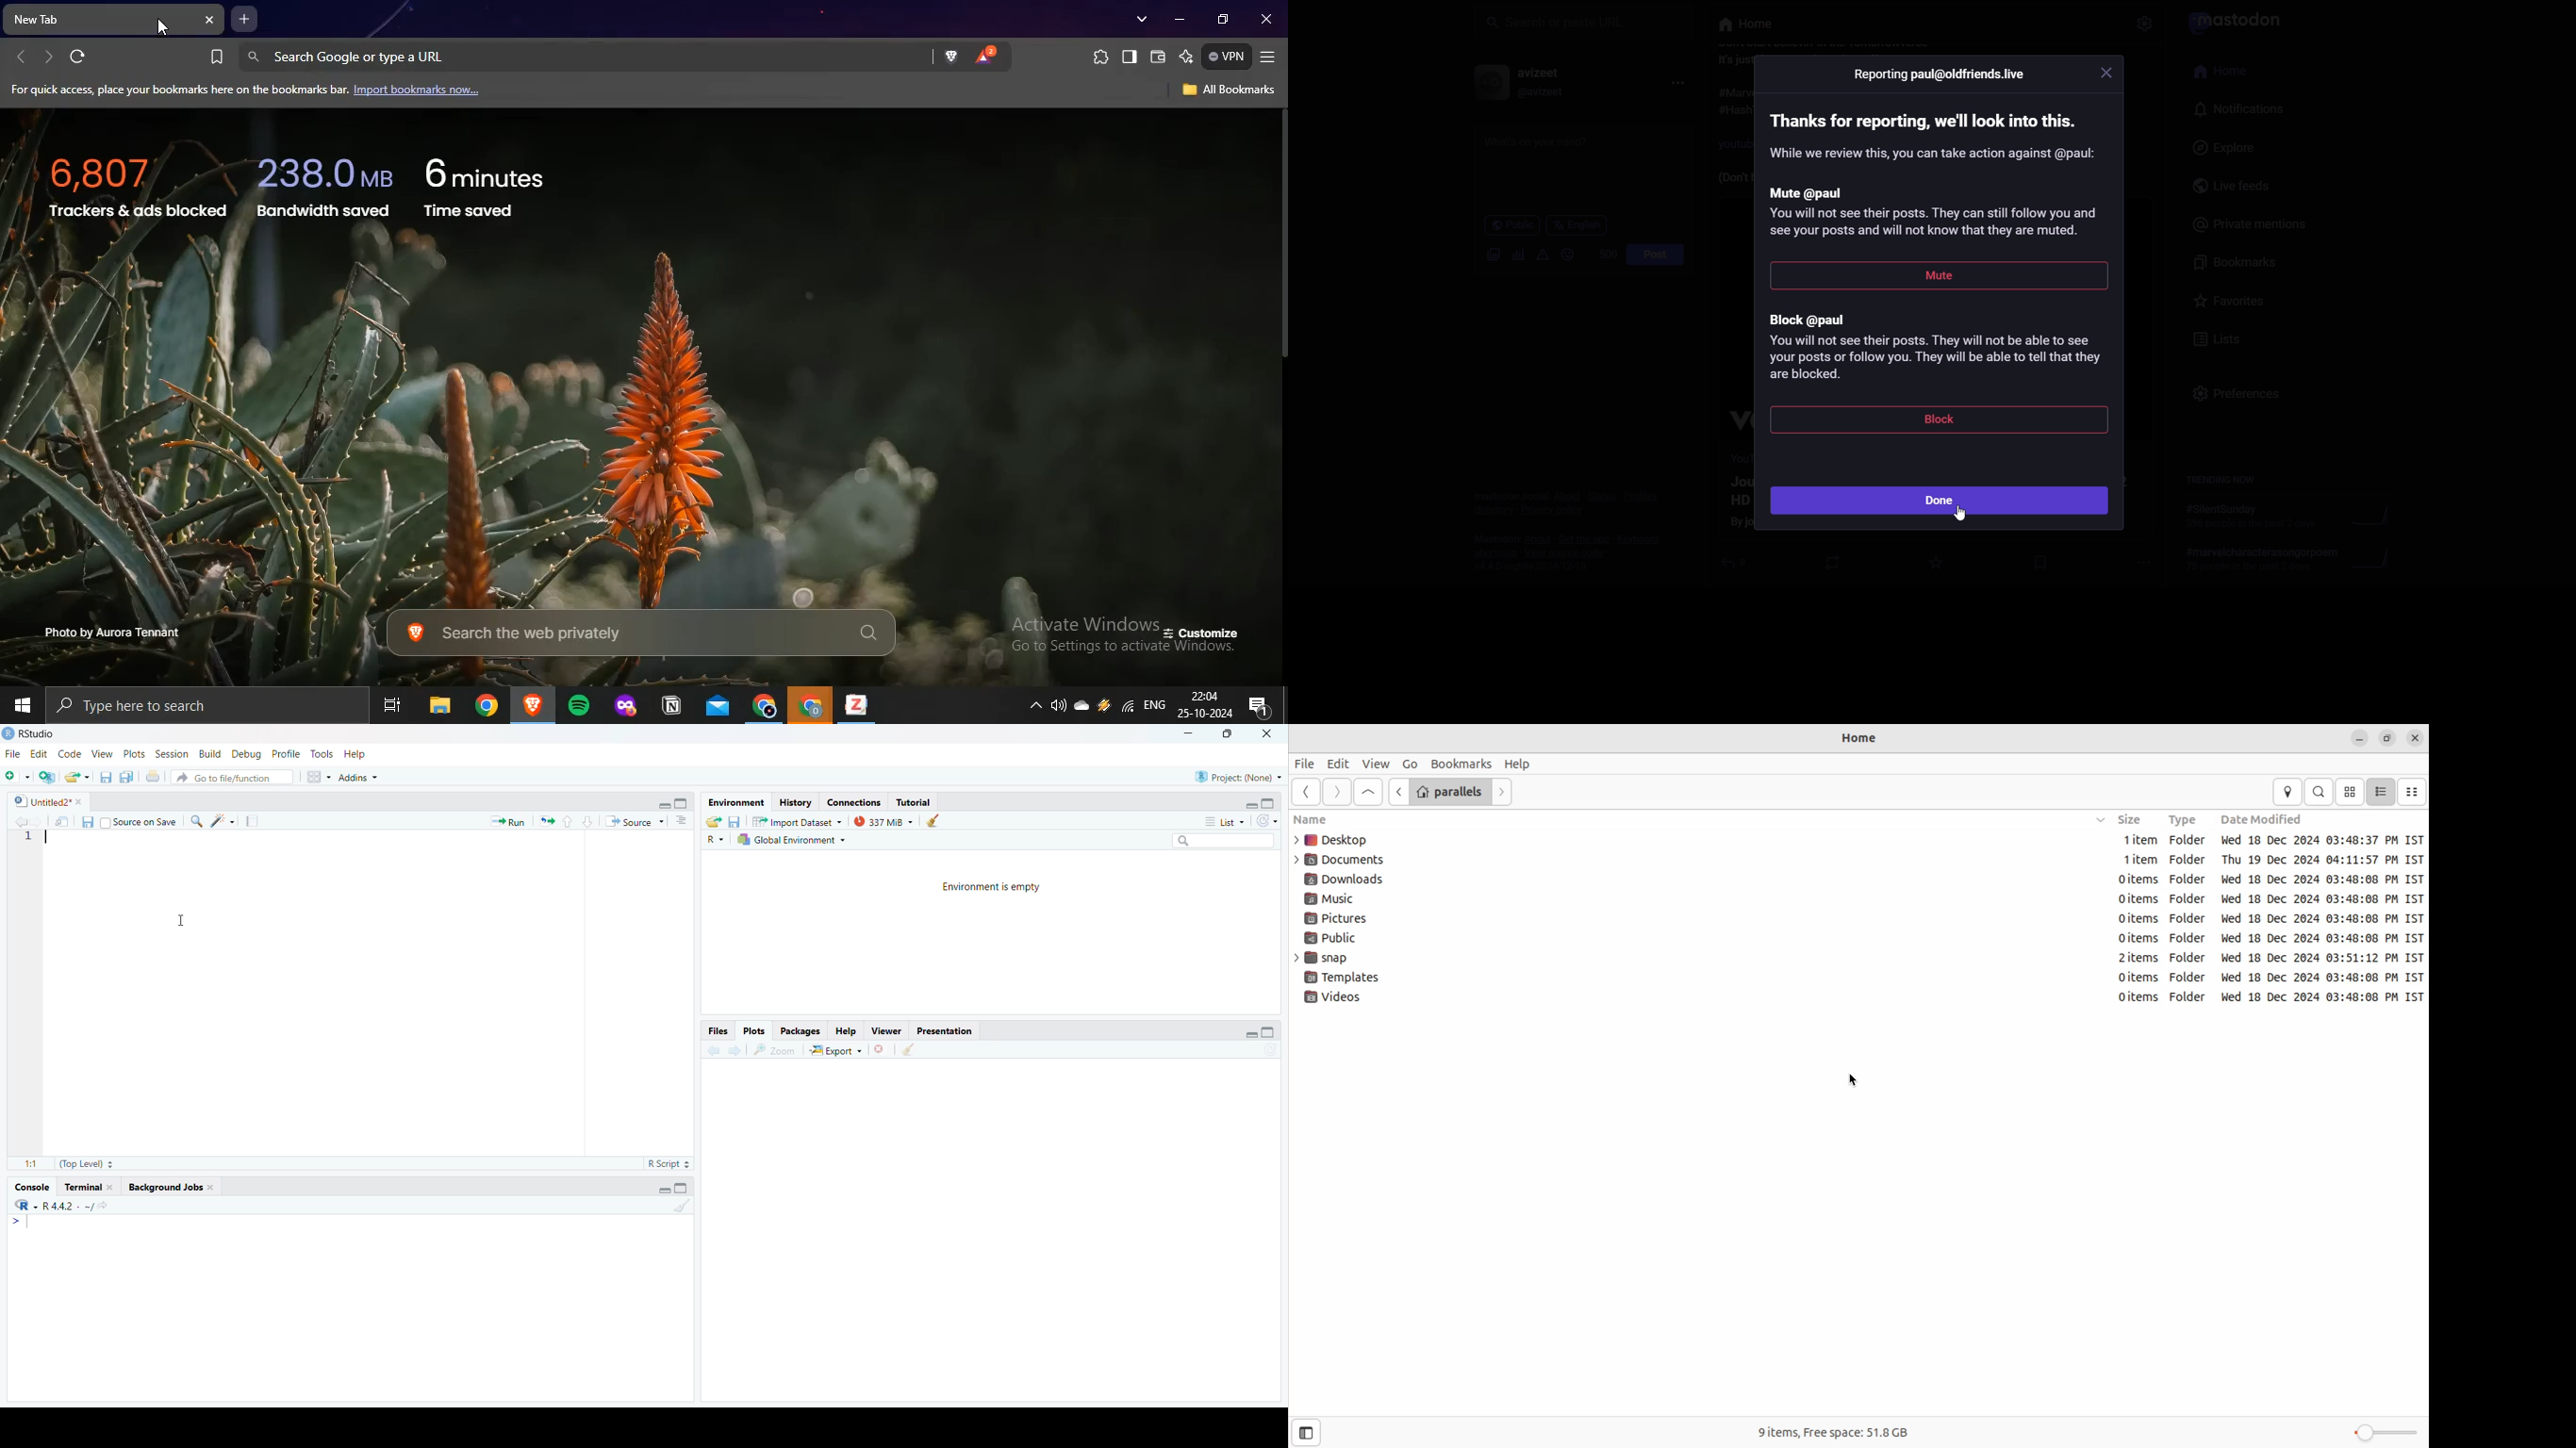 The height and width of the screenshot is (1456, 2576). Describe the element at coordinates (634, 822) in the screenshot. I see `Source ` at that location.